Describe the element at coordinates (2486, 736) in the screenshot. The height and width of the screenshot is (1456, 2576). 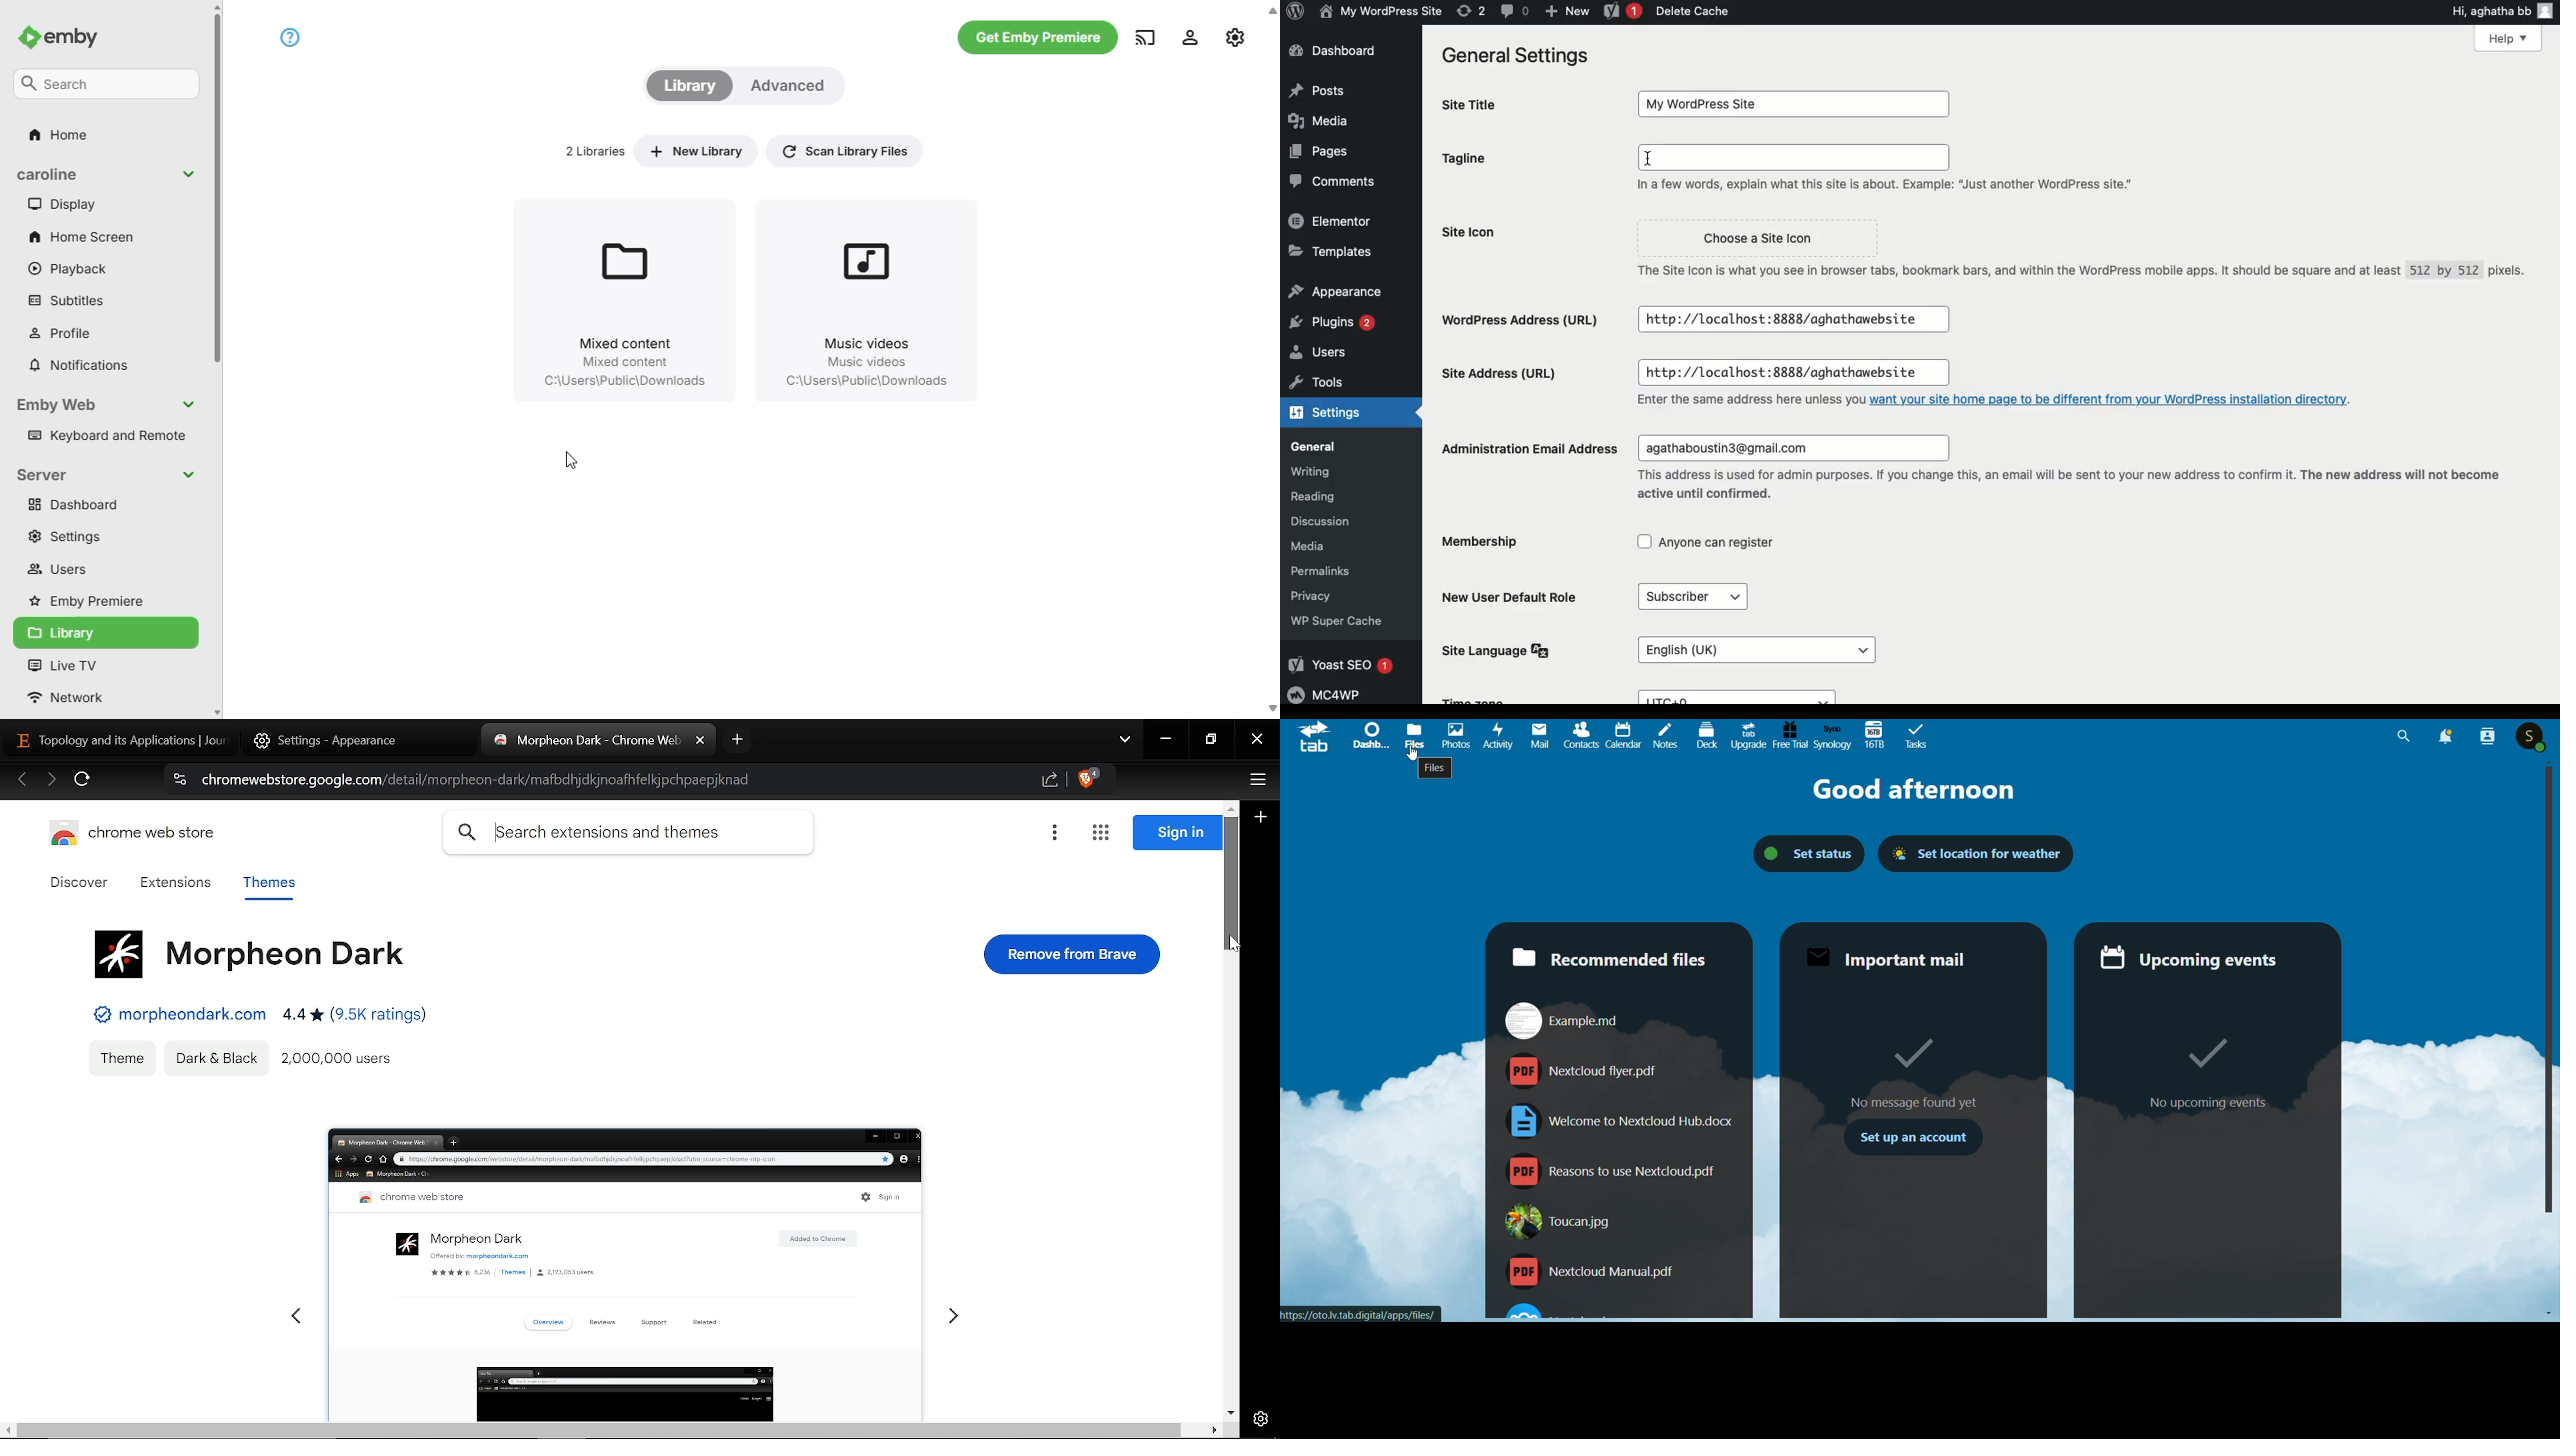
I see `Contacts` at that location.